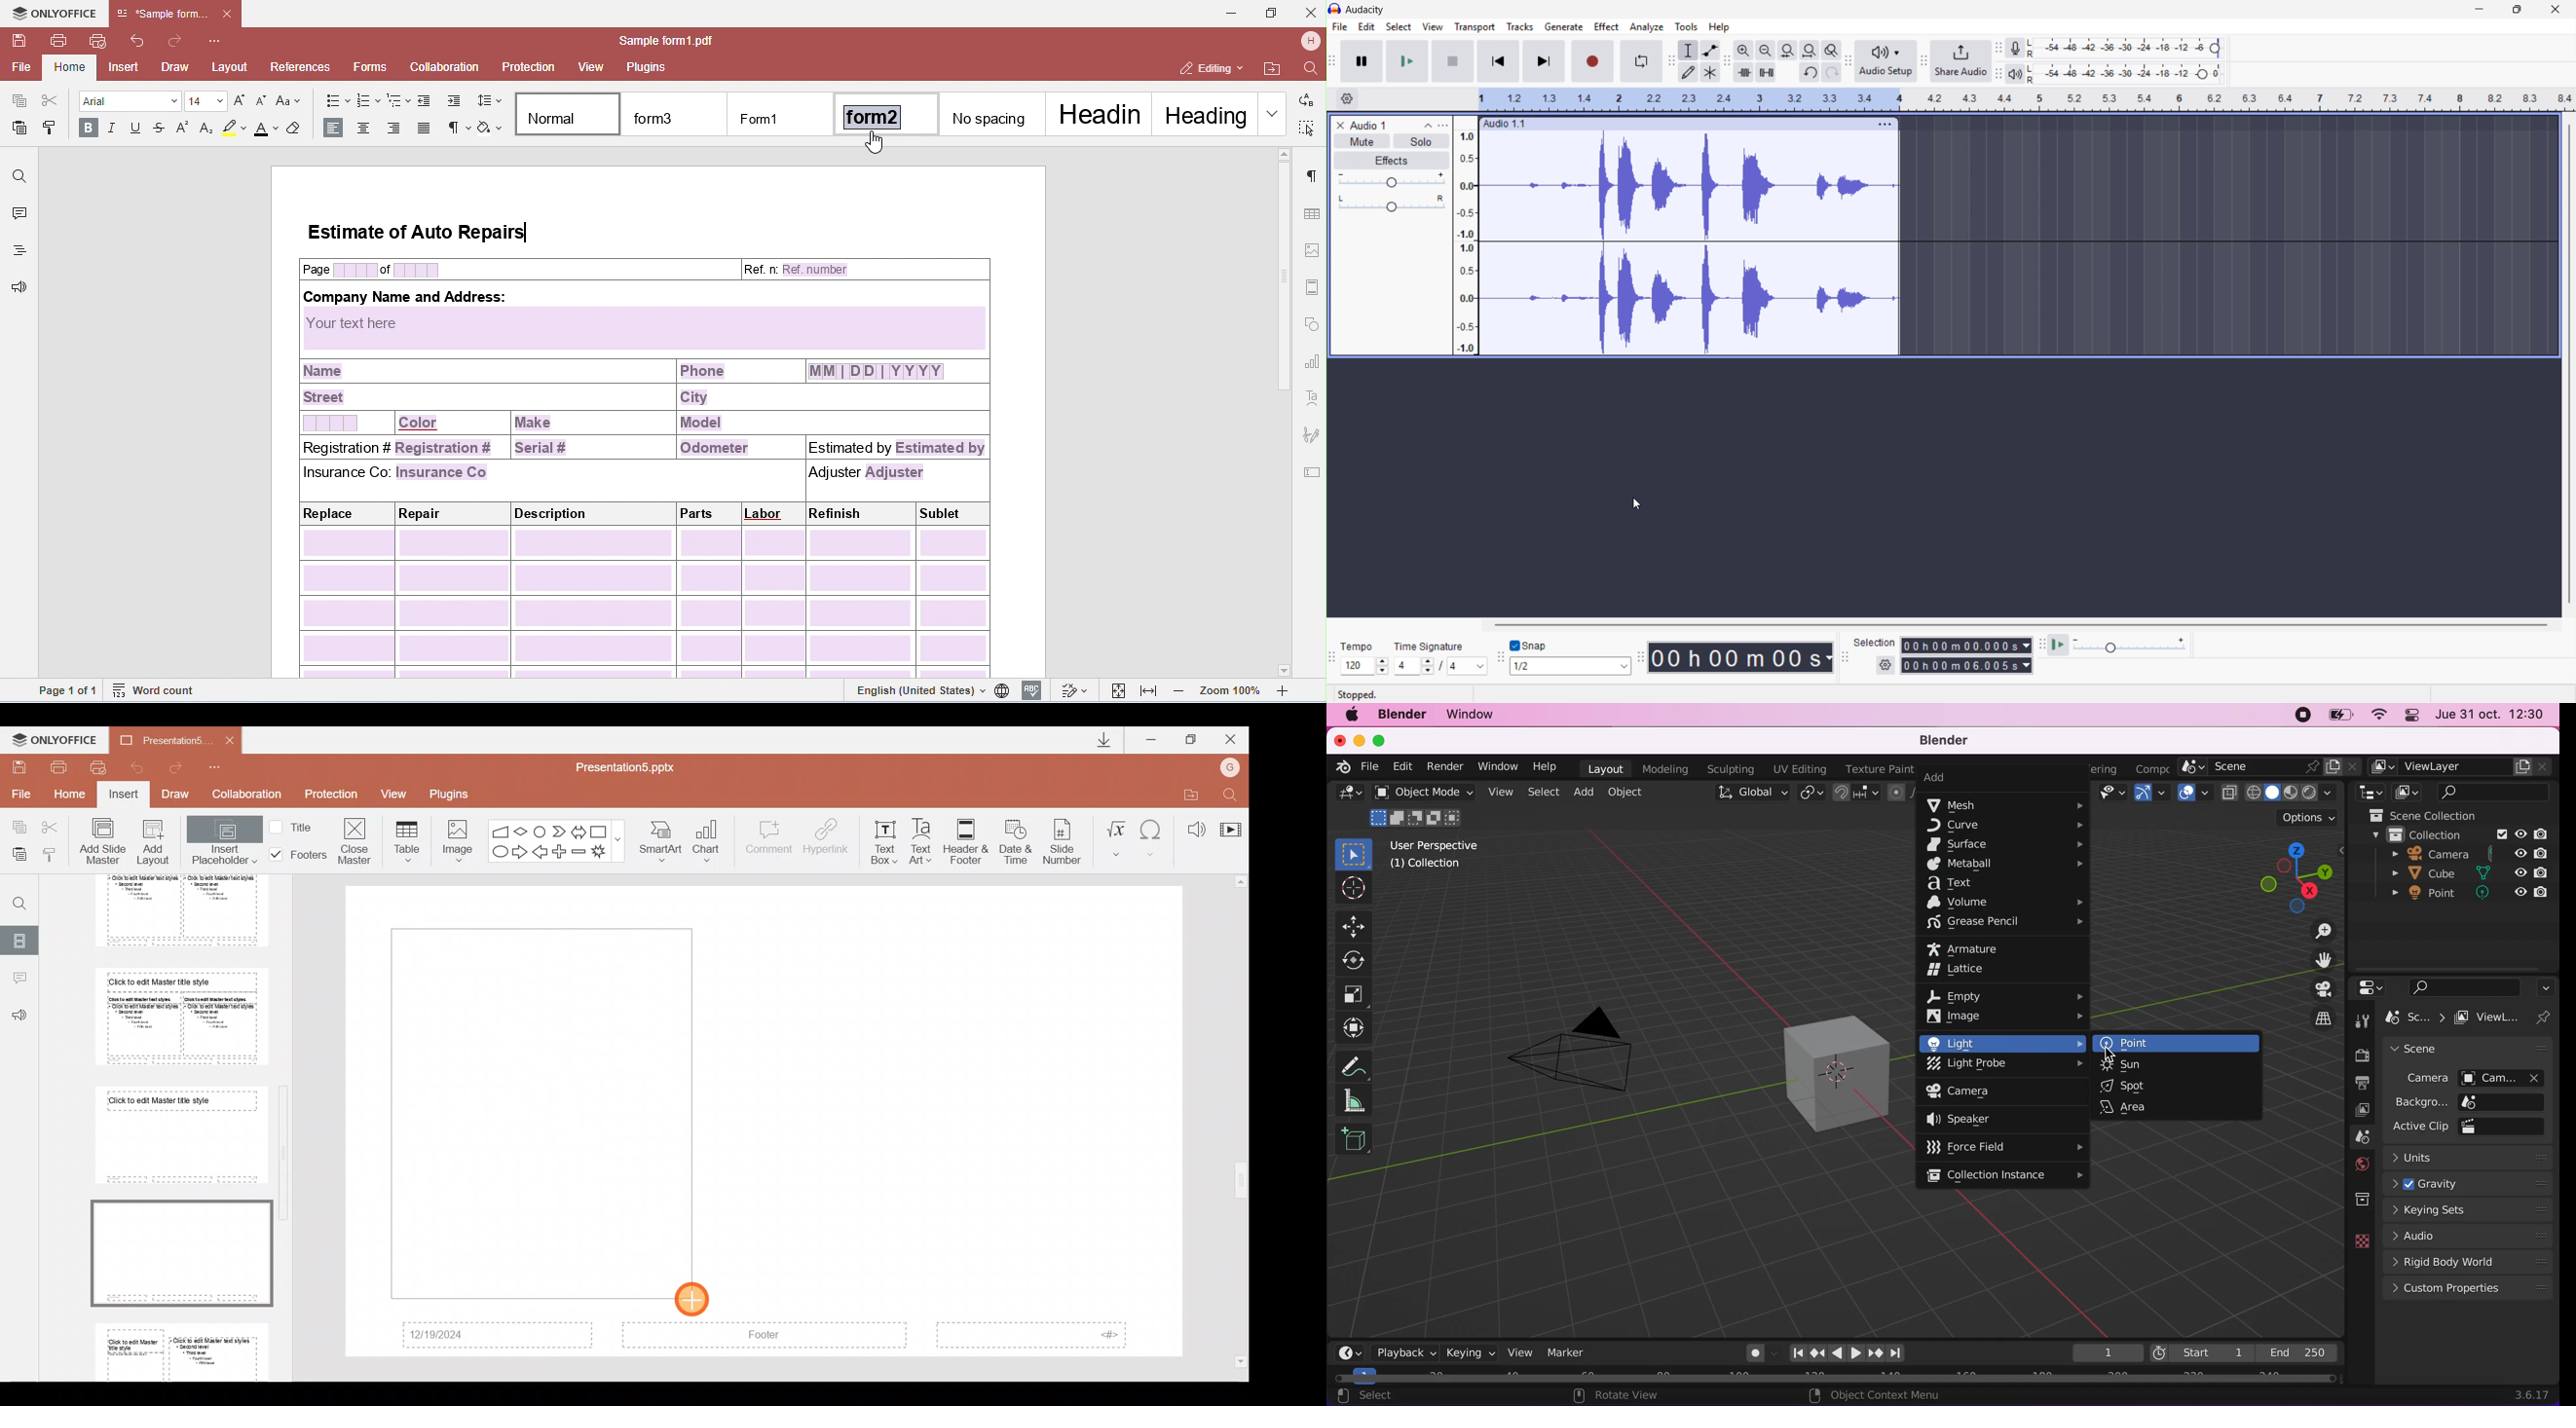 The height and width of the screenshot is (1428, 2576). What do you see at coordinates (697, 1296) in the screenshot?
I see `Cursor on placeholder` at bounding box center [697, 1296].